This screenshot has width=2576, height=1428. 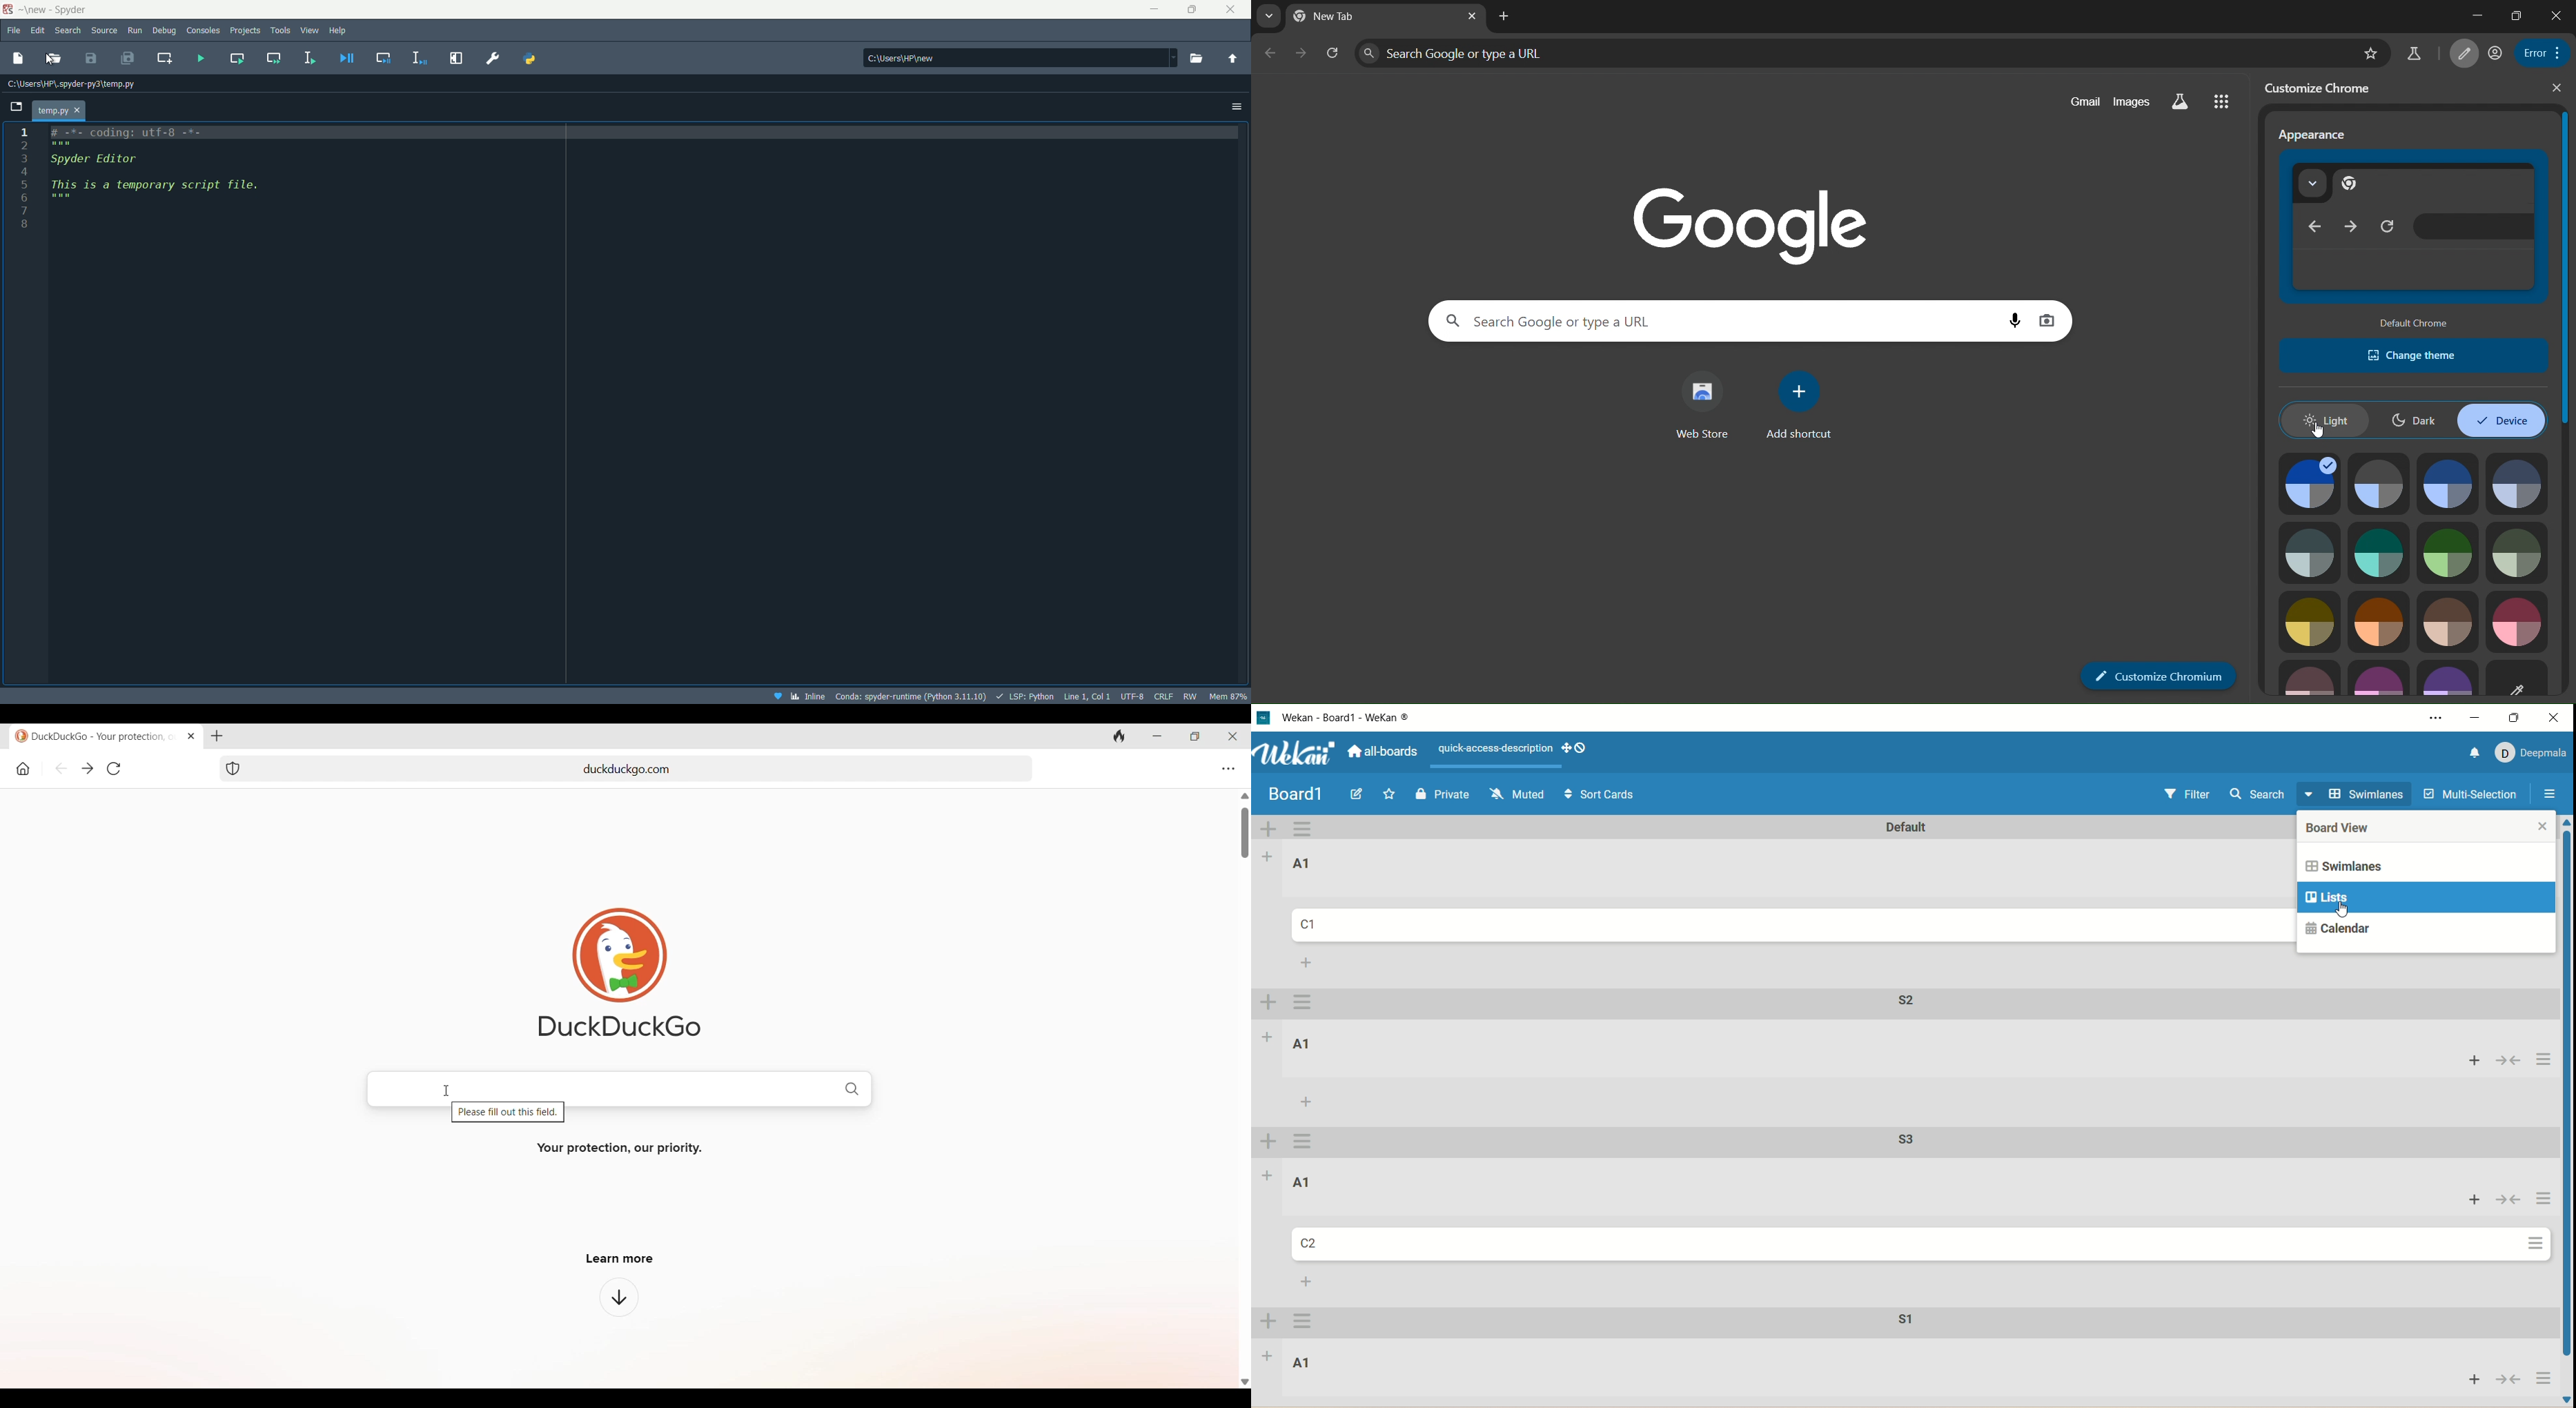 I want to click on Quick slide to the top, so click(x=1245, y=796).